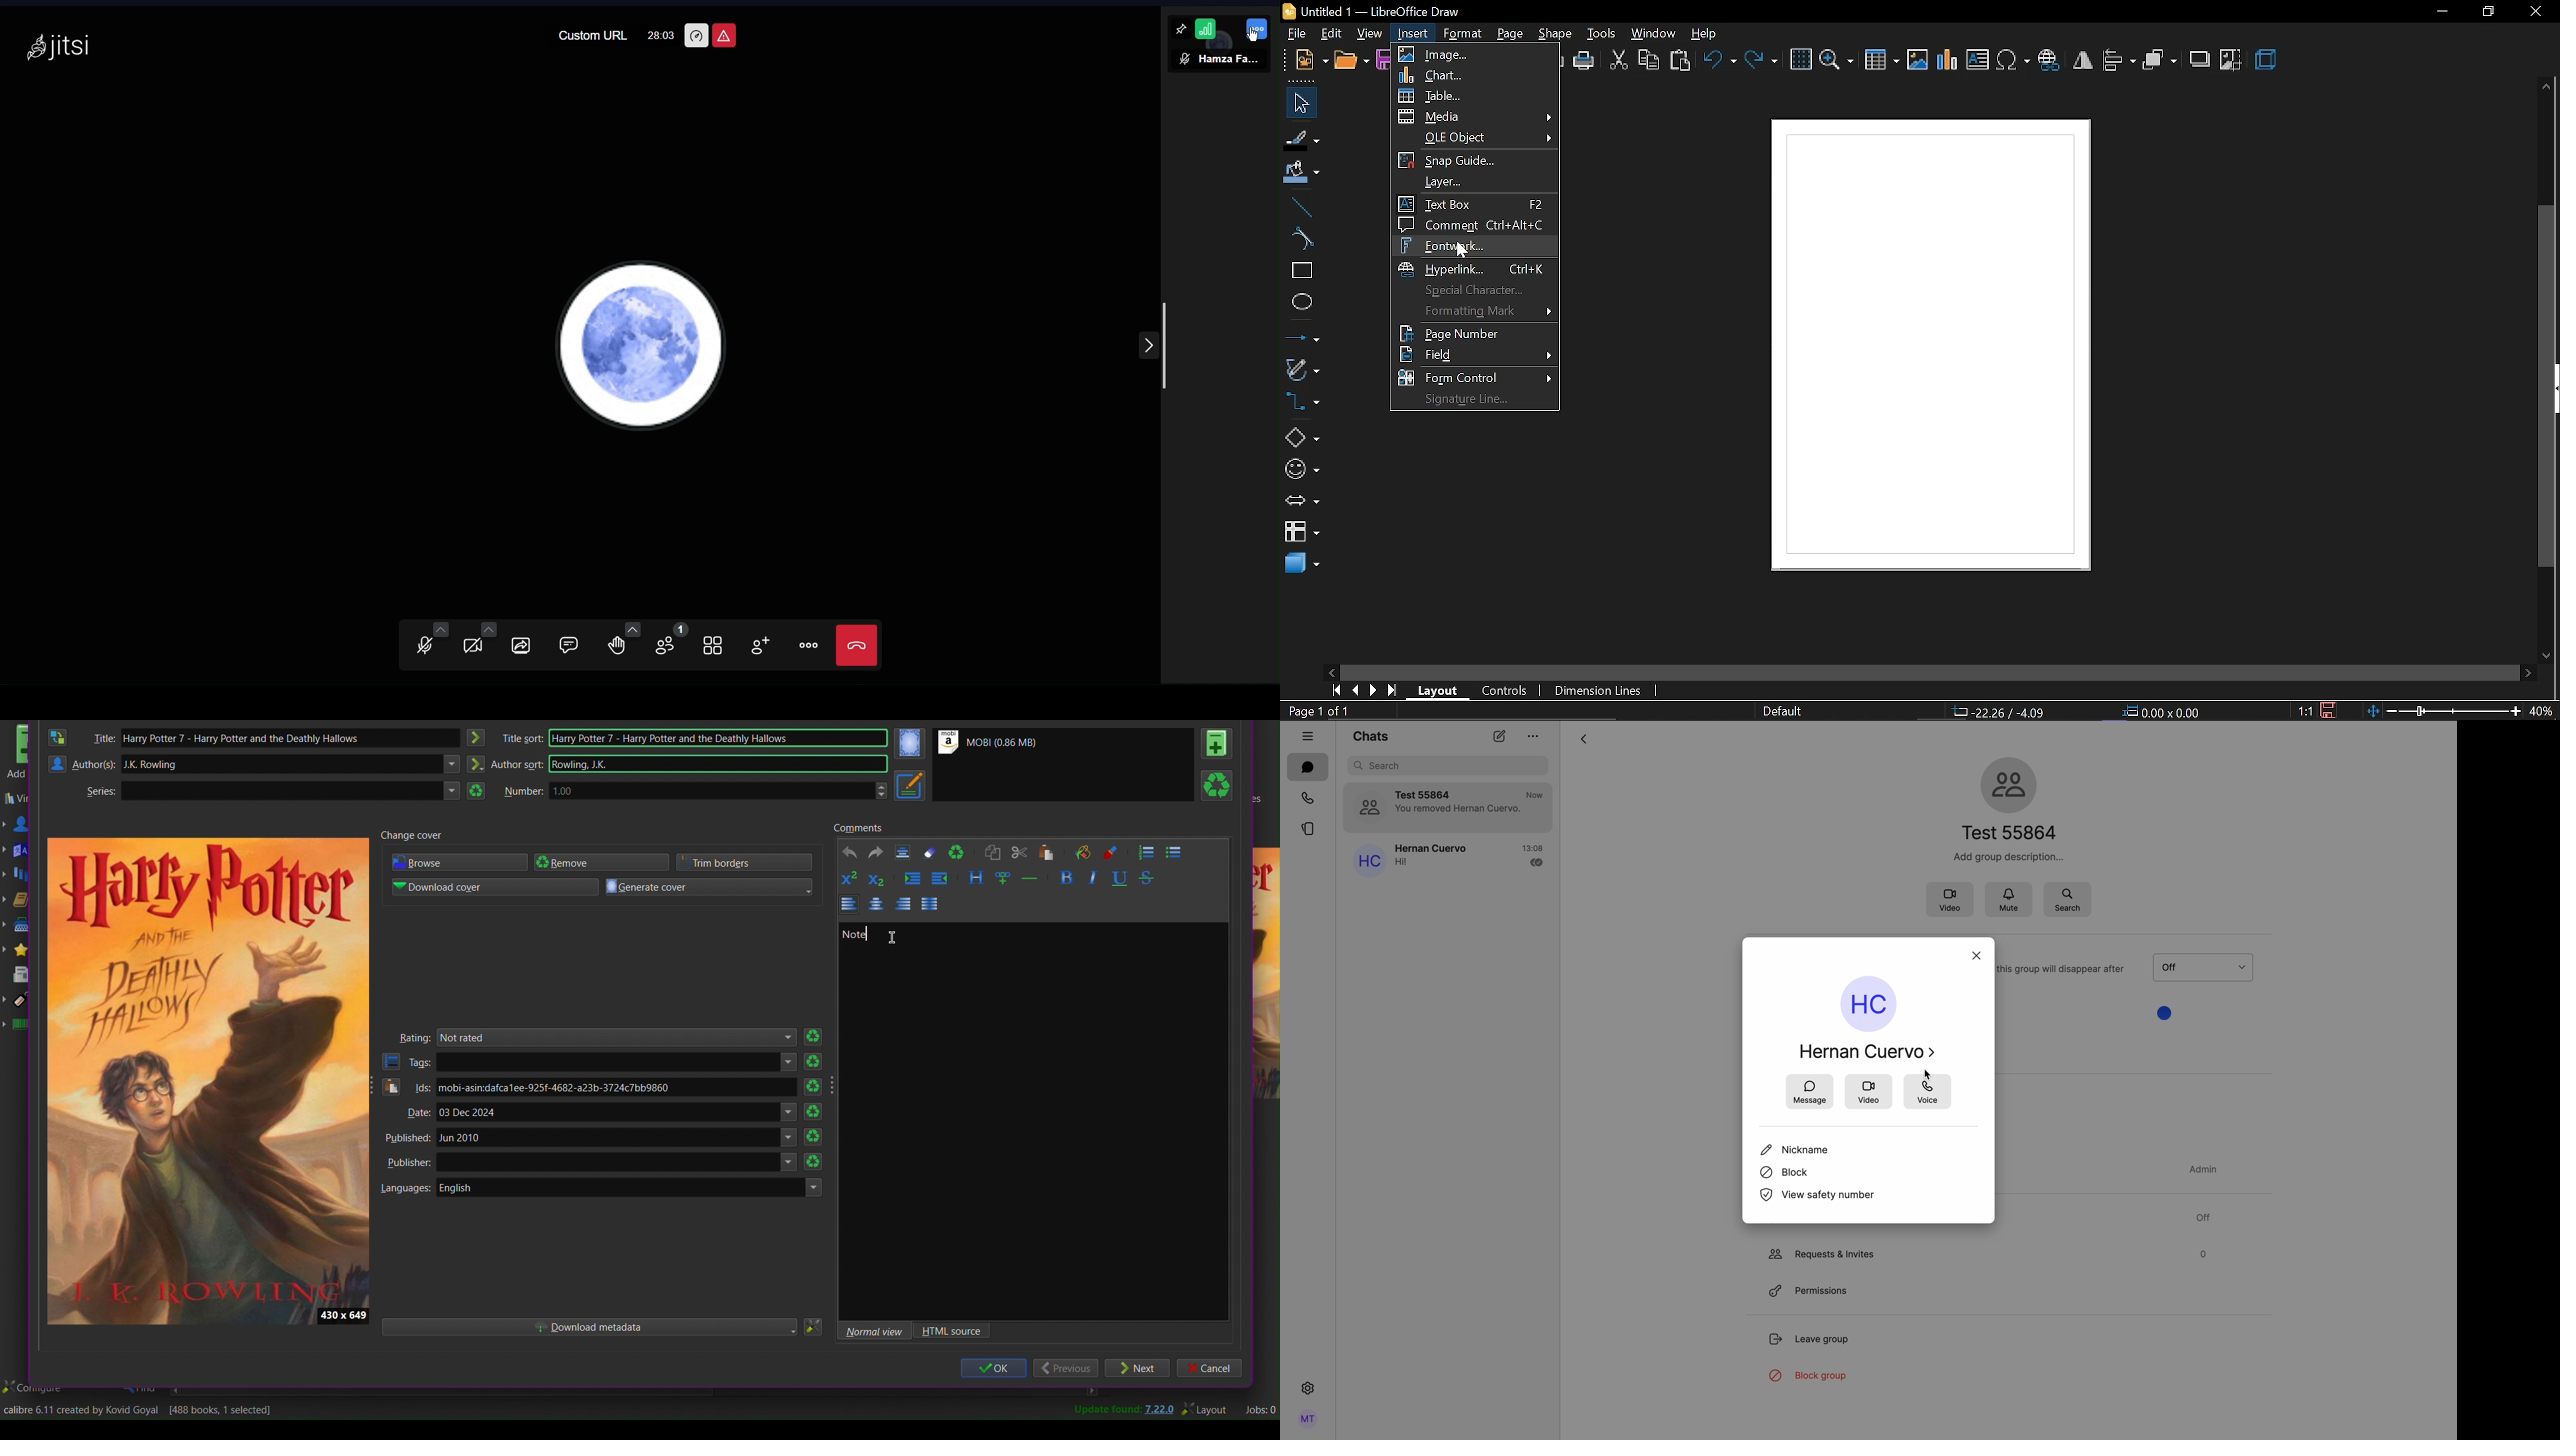  What do you see at coordinates (2330, 709) in the screenshot?
I see `save` at bounding box center [2330, 709].